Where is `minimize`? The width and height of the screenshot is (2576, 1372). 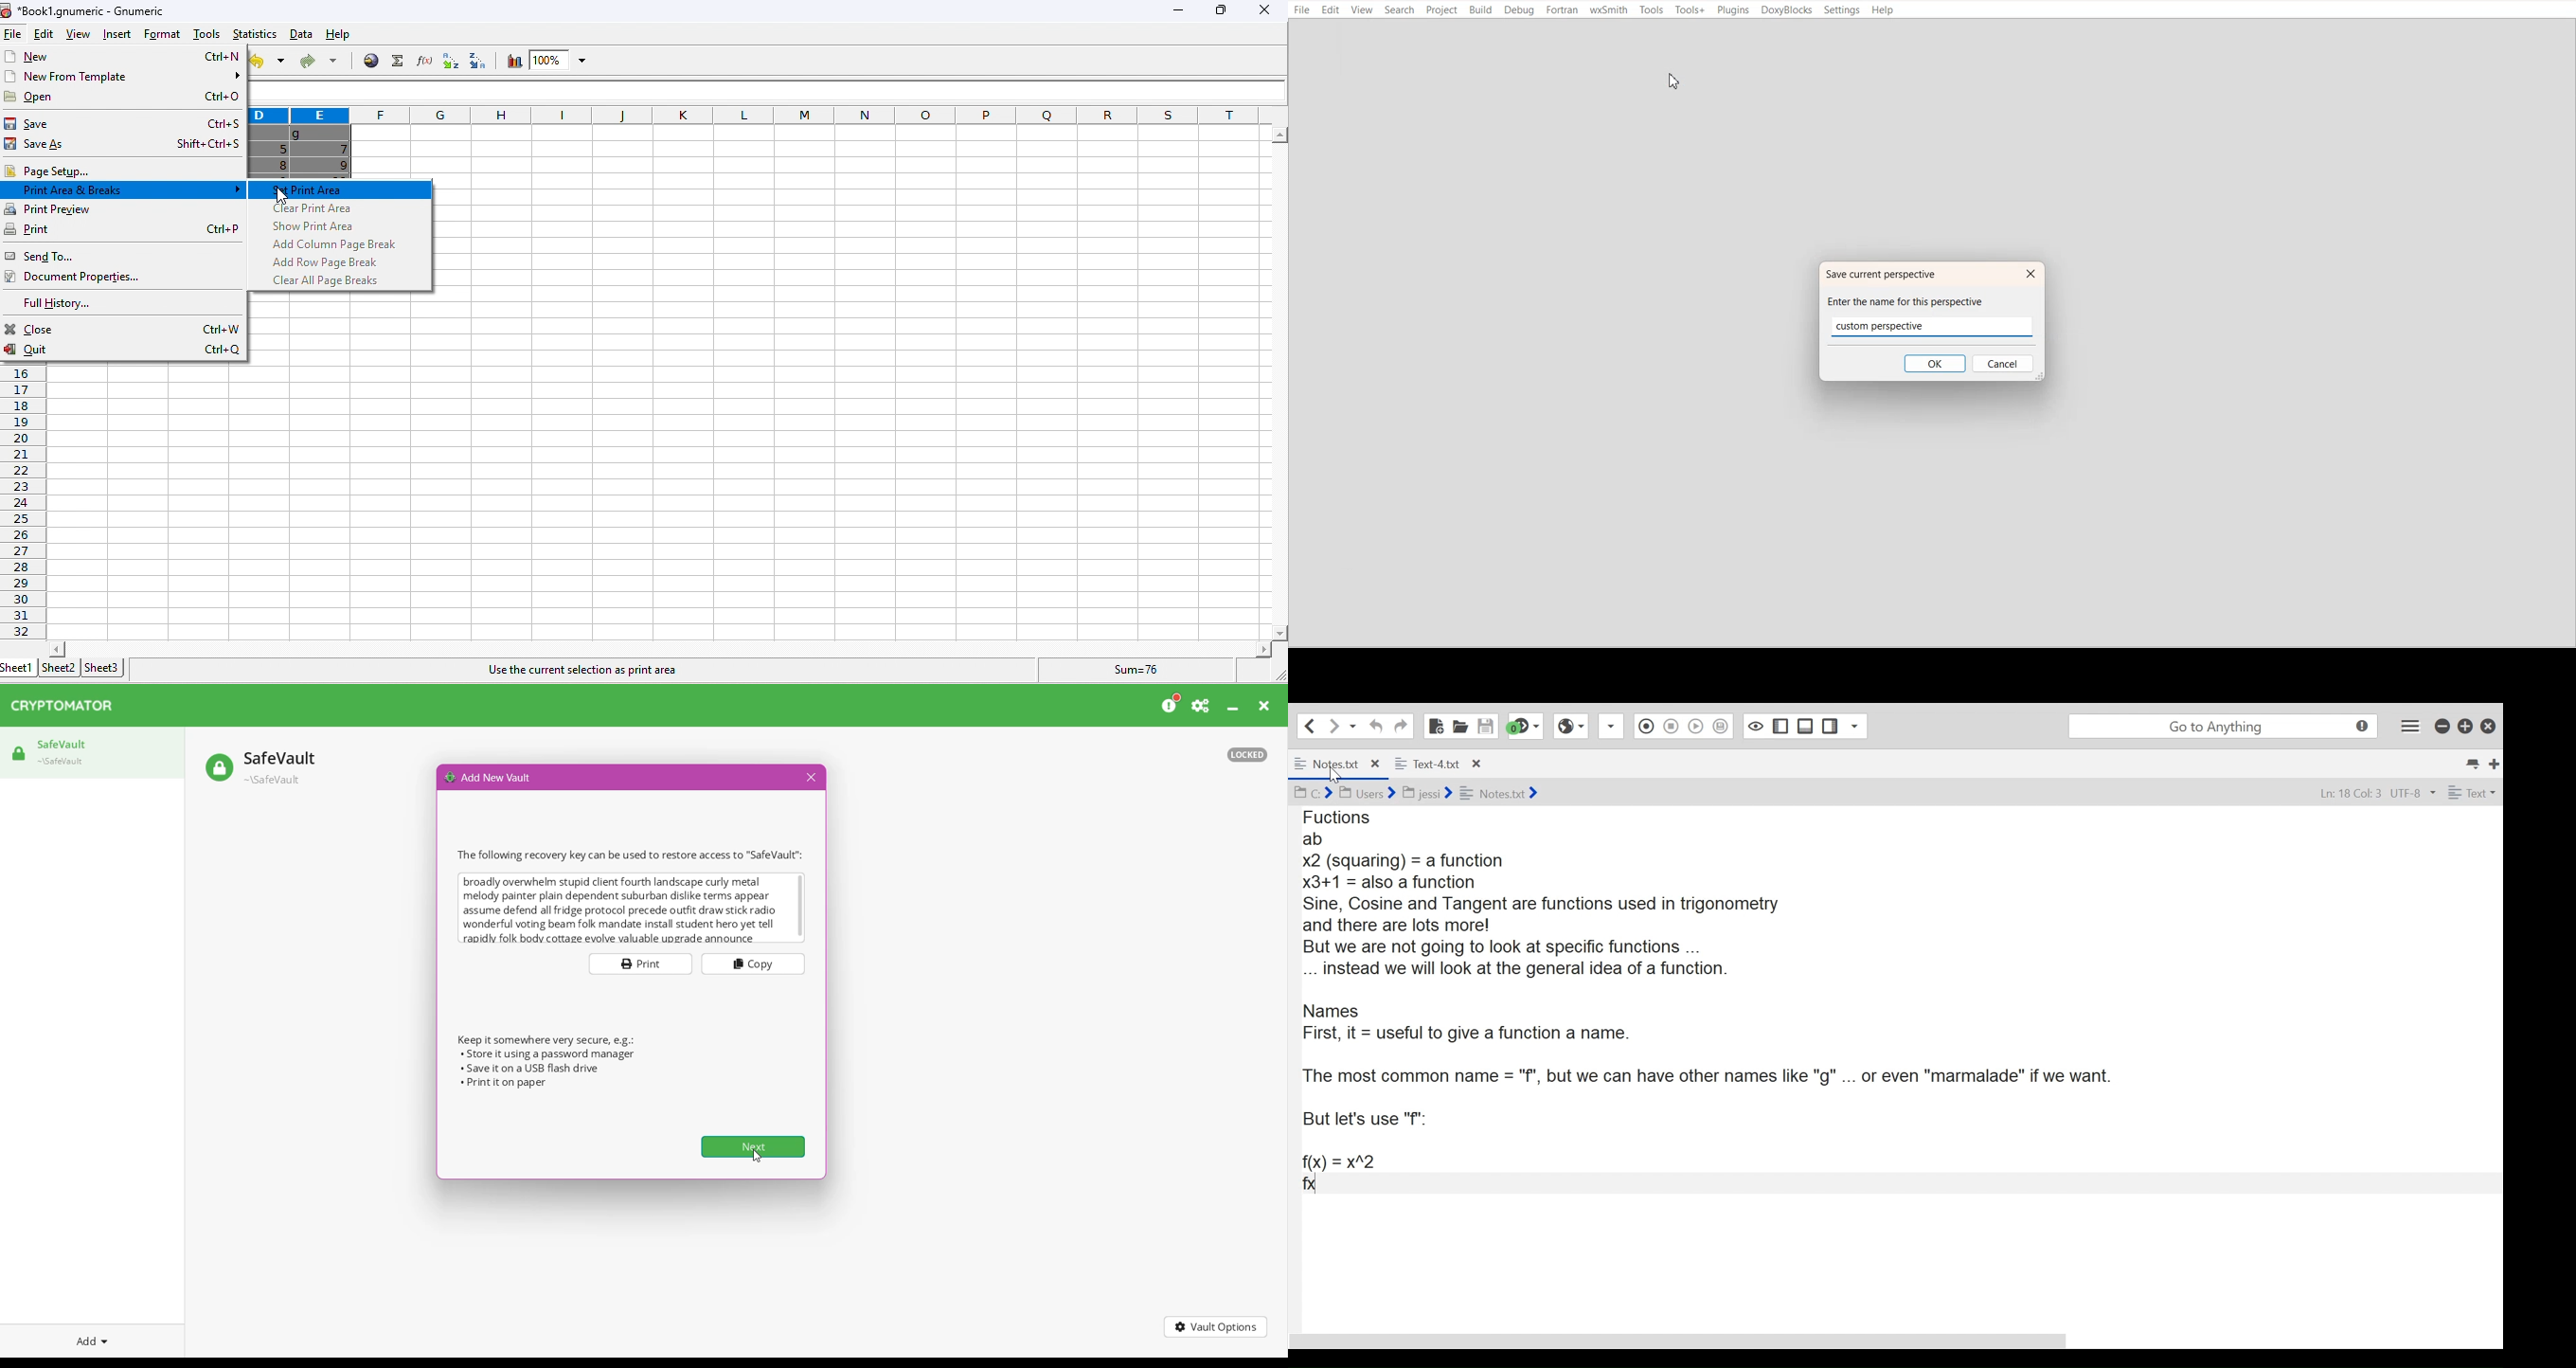
minimize is located at coordinates (1175, 13).